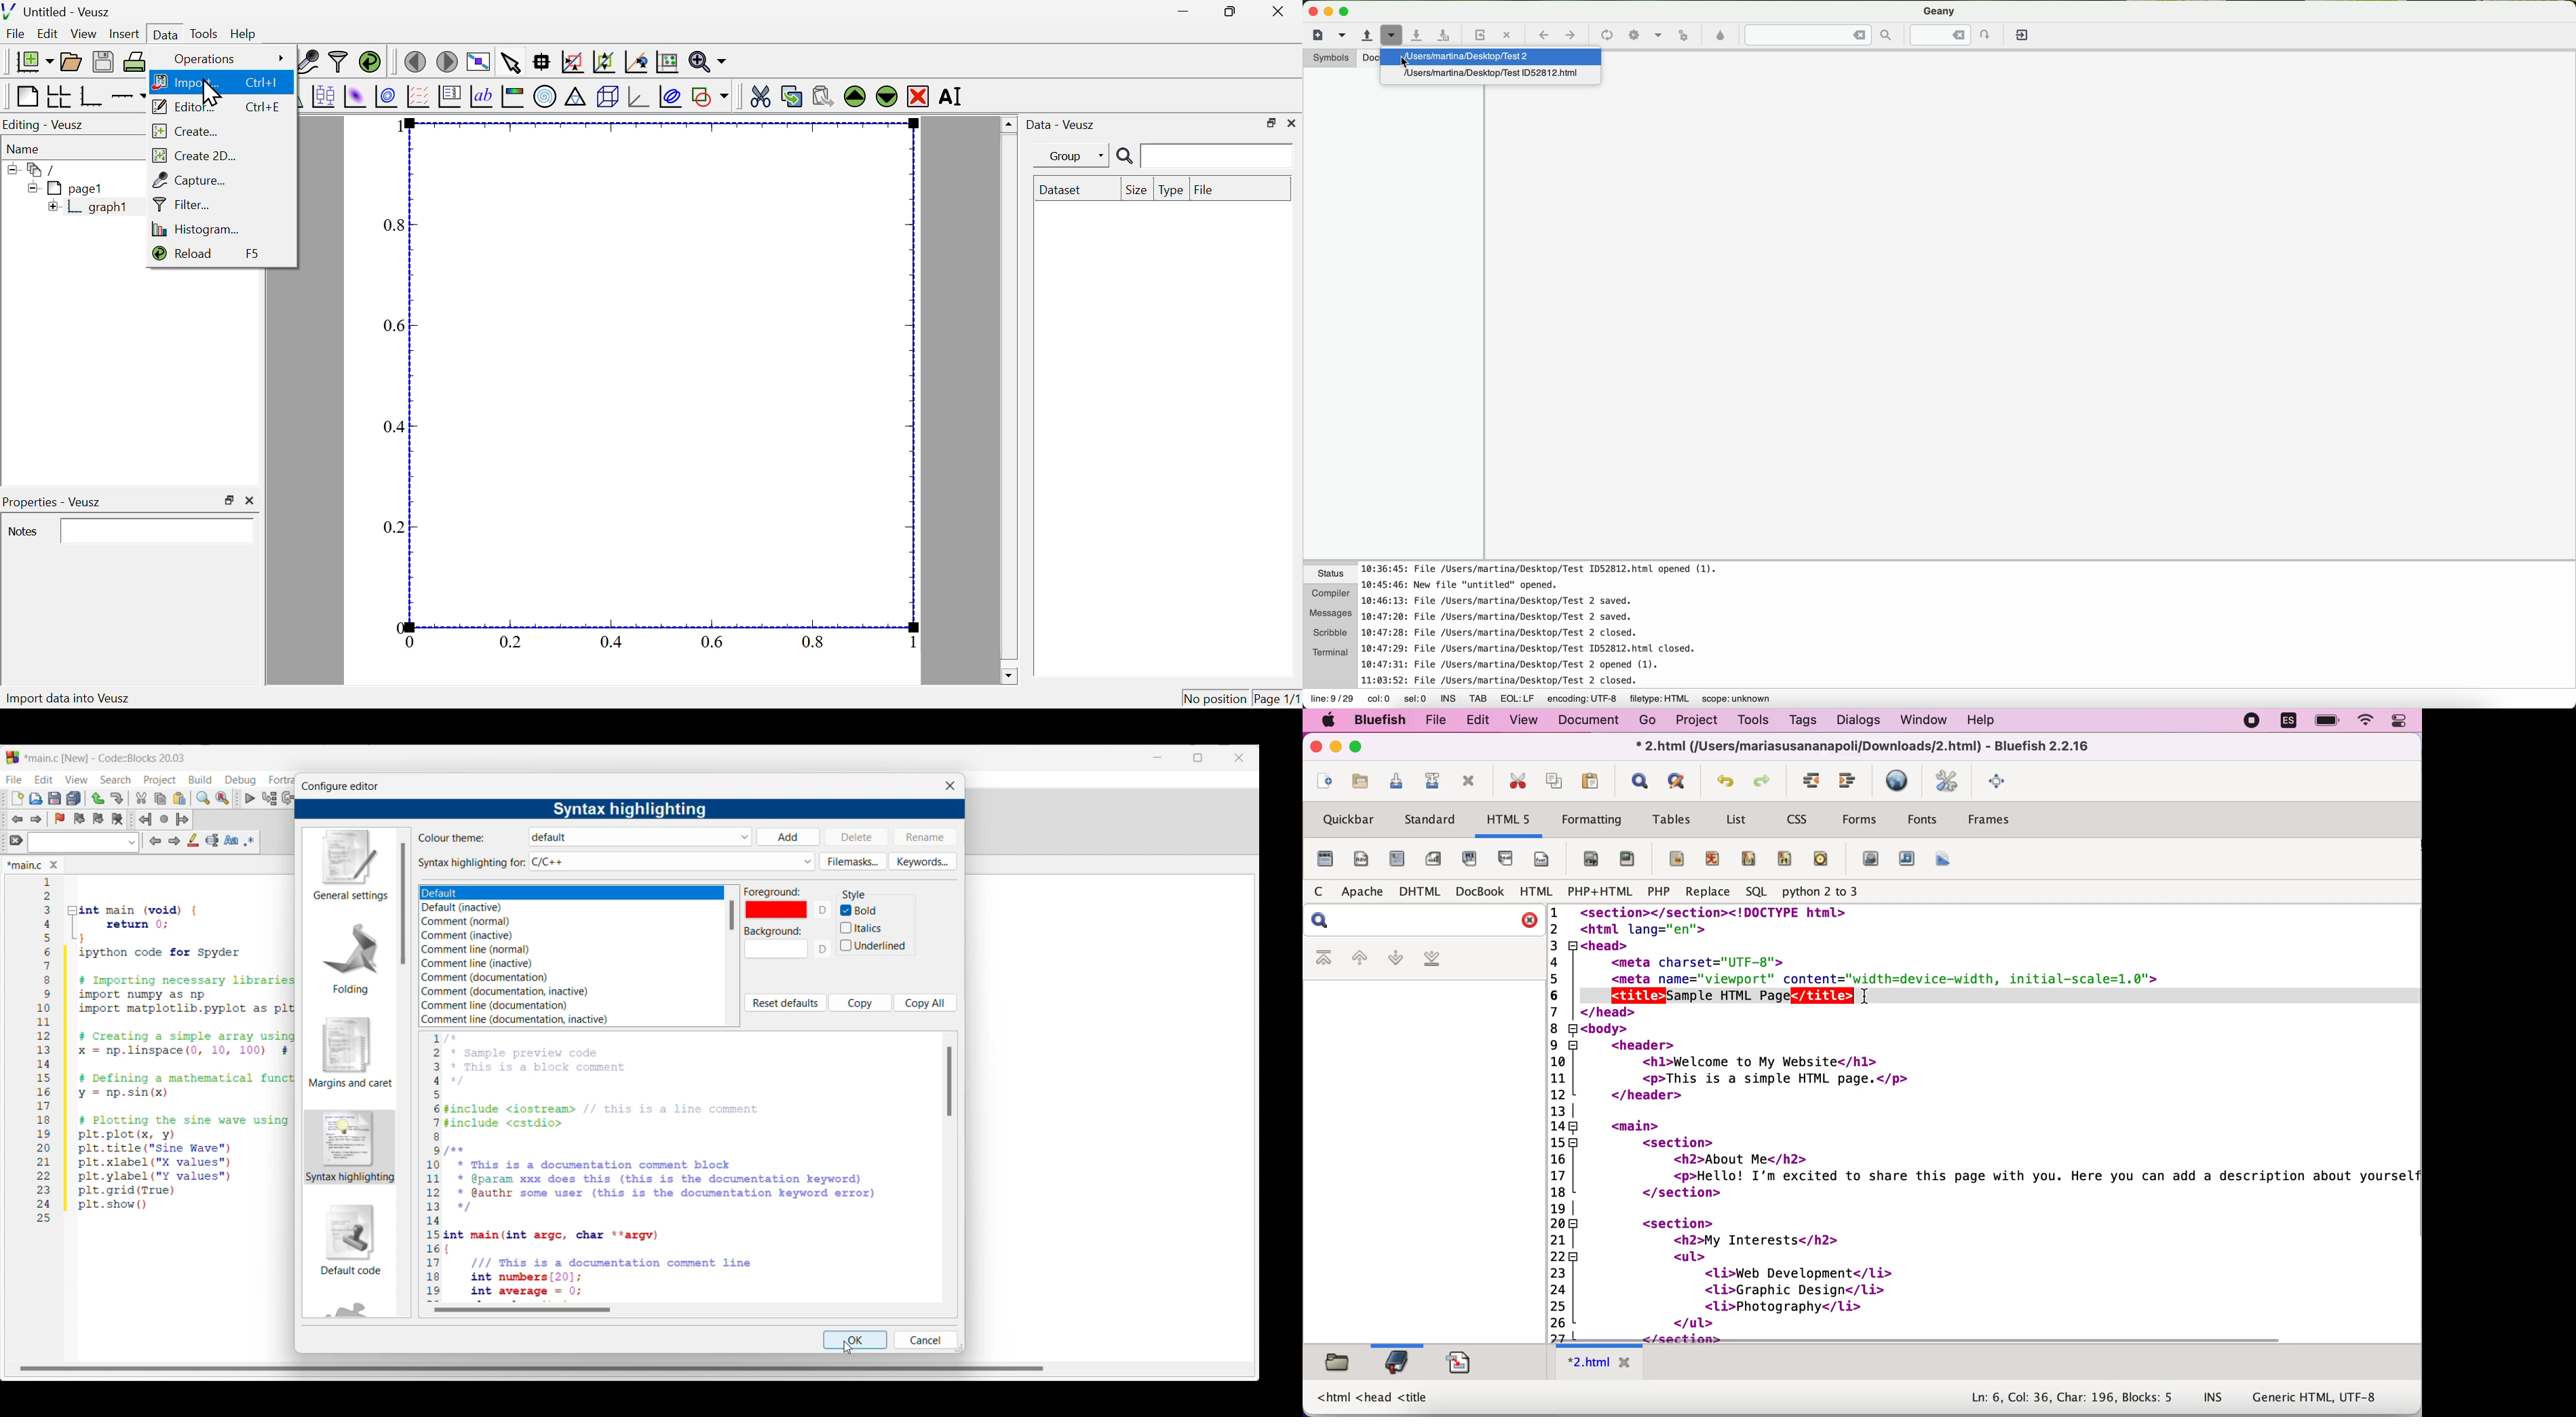 This screenshot has width=2576, height=1428. Describe the element at coordinates (1989, 824) in the screenshot. I see `` at that location.